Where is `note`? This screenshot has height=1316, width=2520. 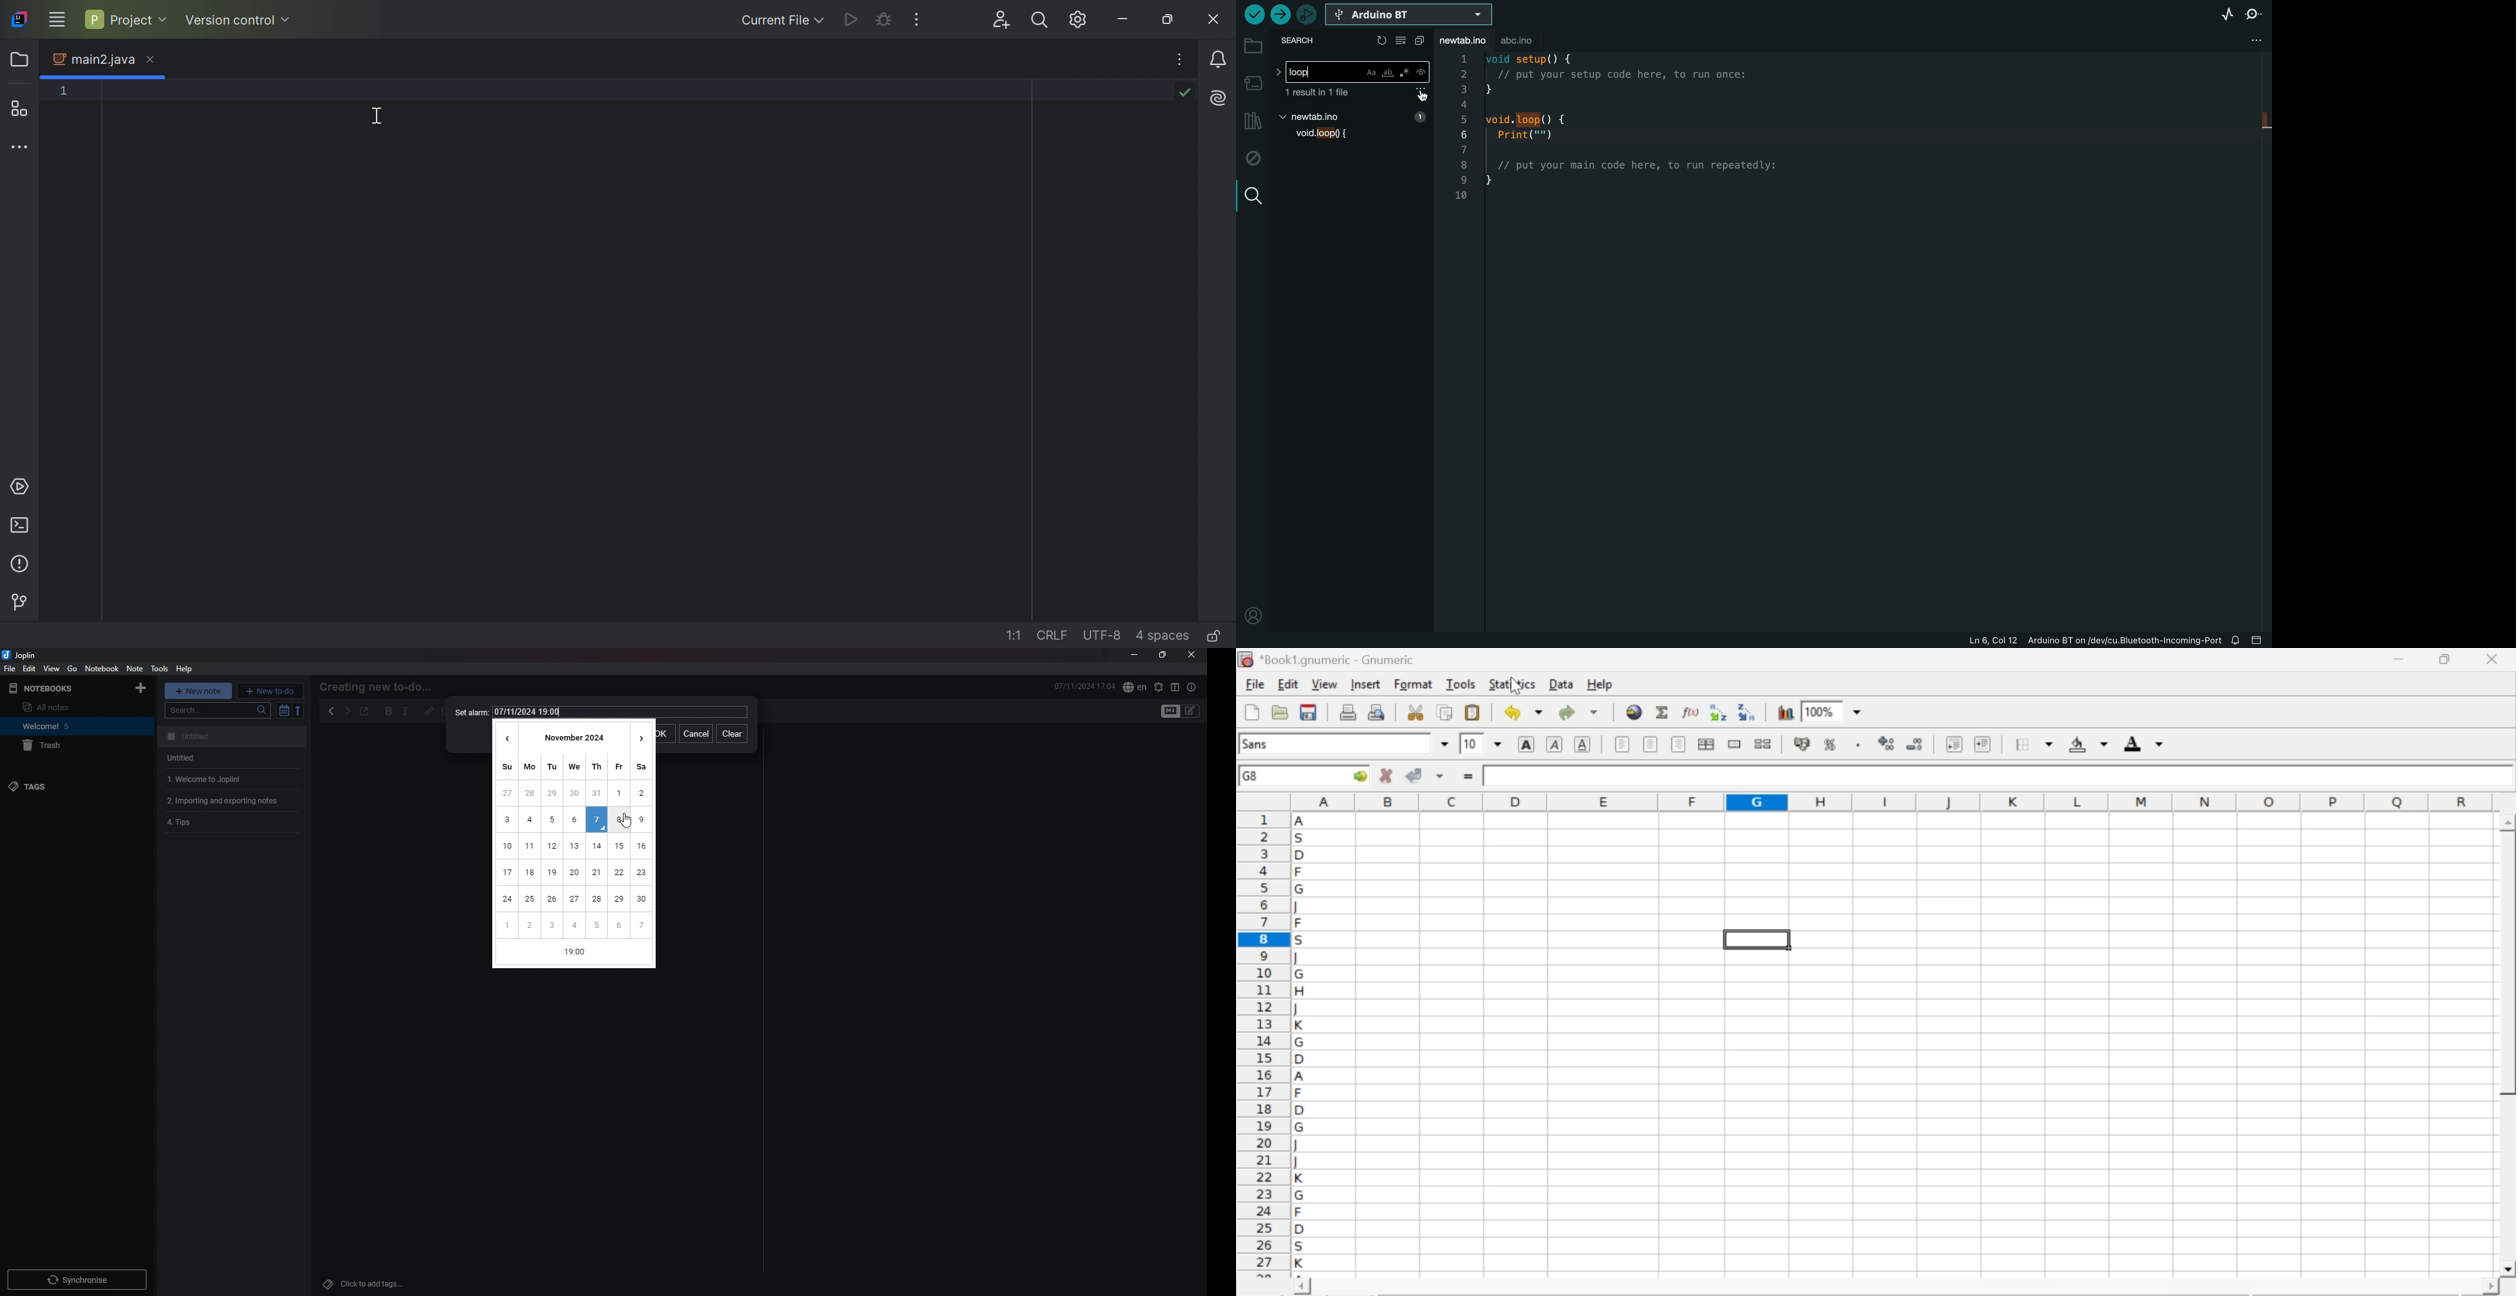
note is located at coordinates (233, 757).